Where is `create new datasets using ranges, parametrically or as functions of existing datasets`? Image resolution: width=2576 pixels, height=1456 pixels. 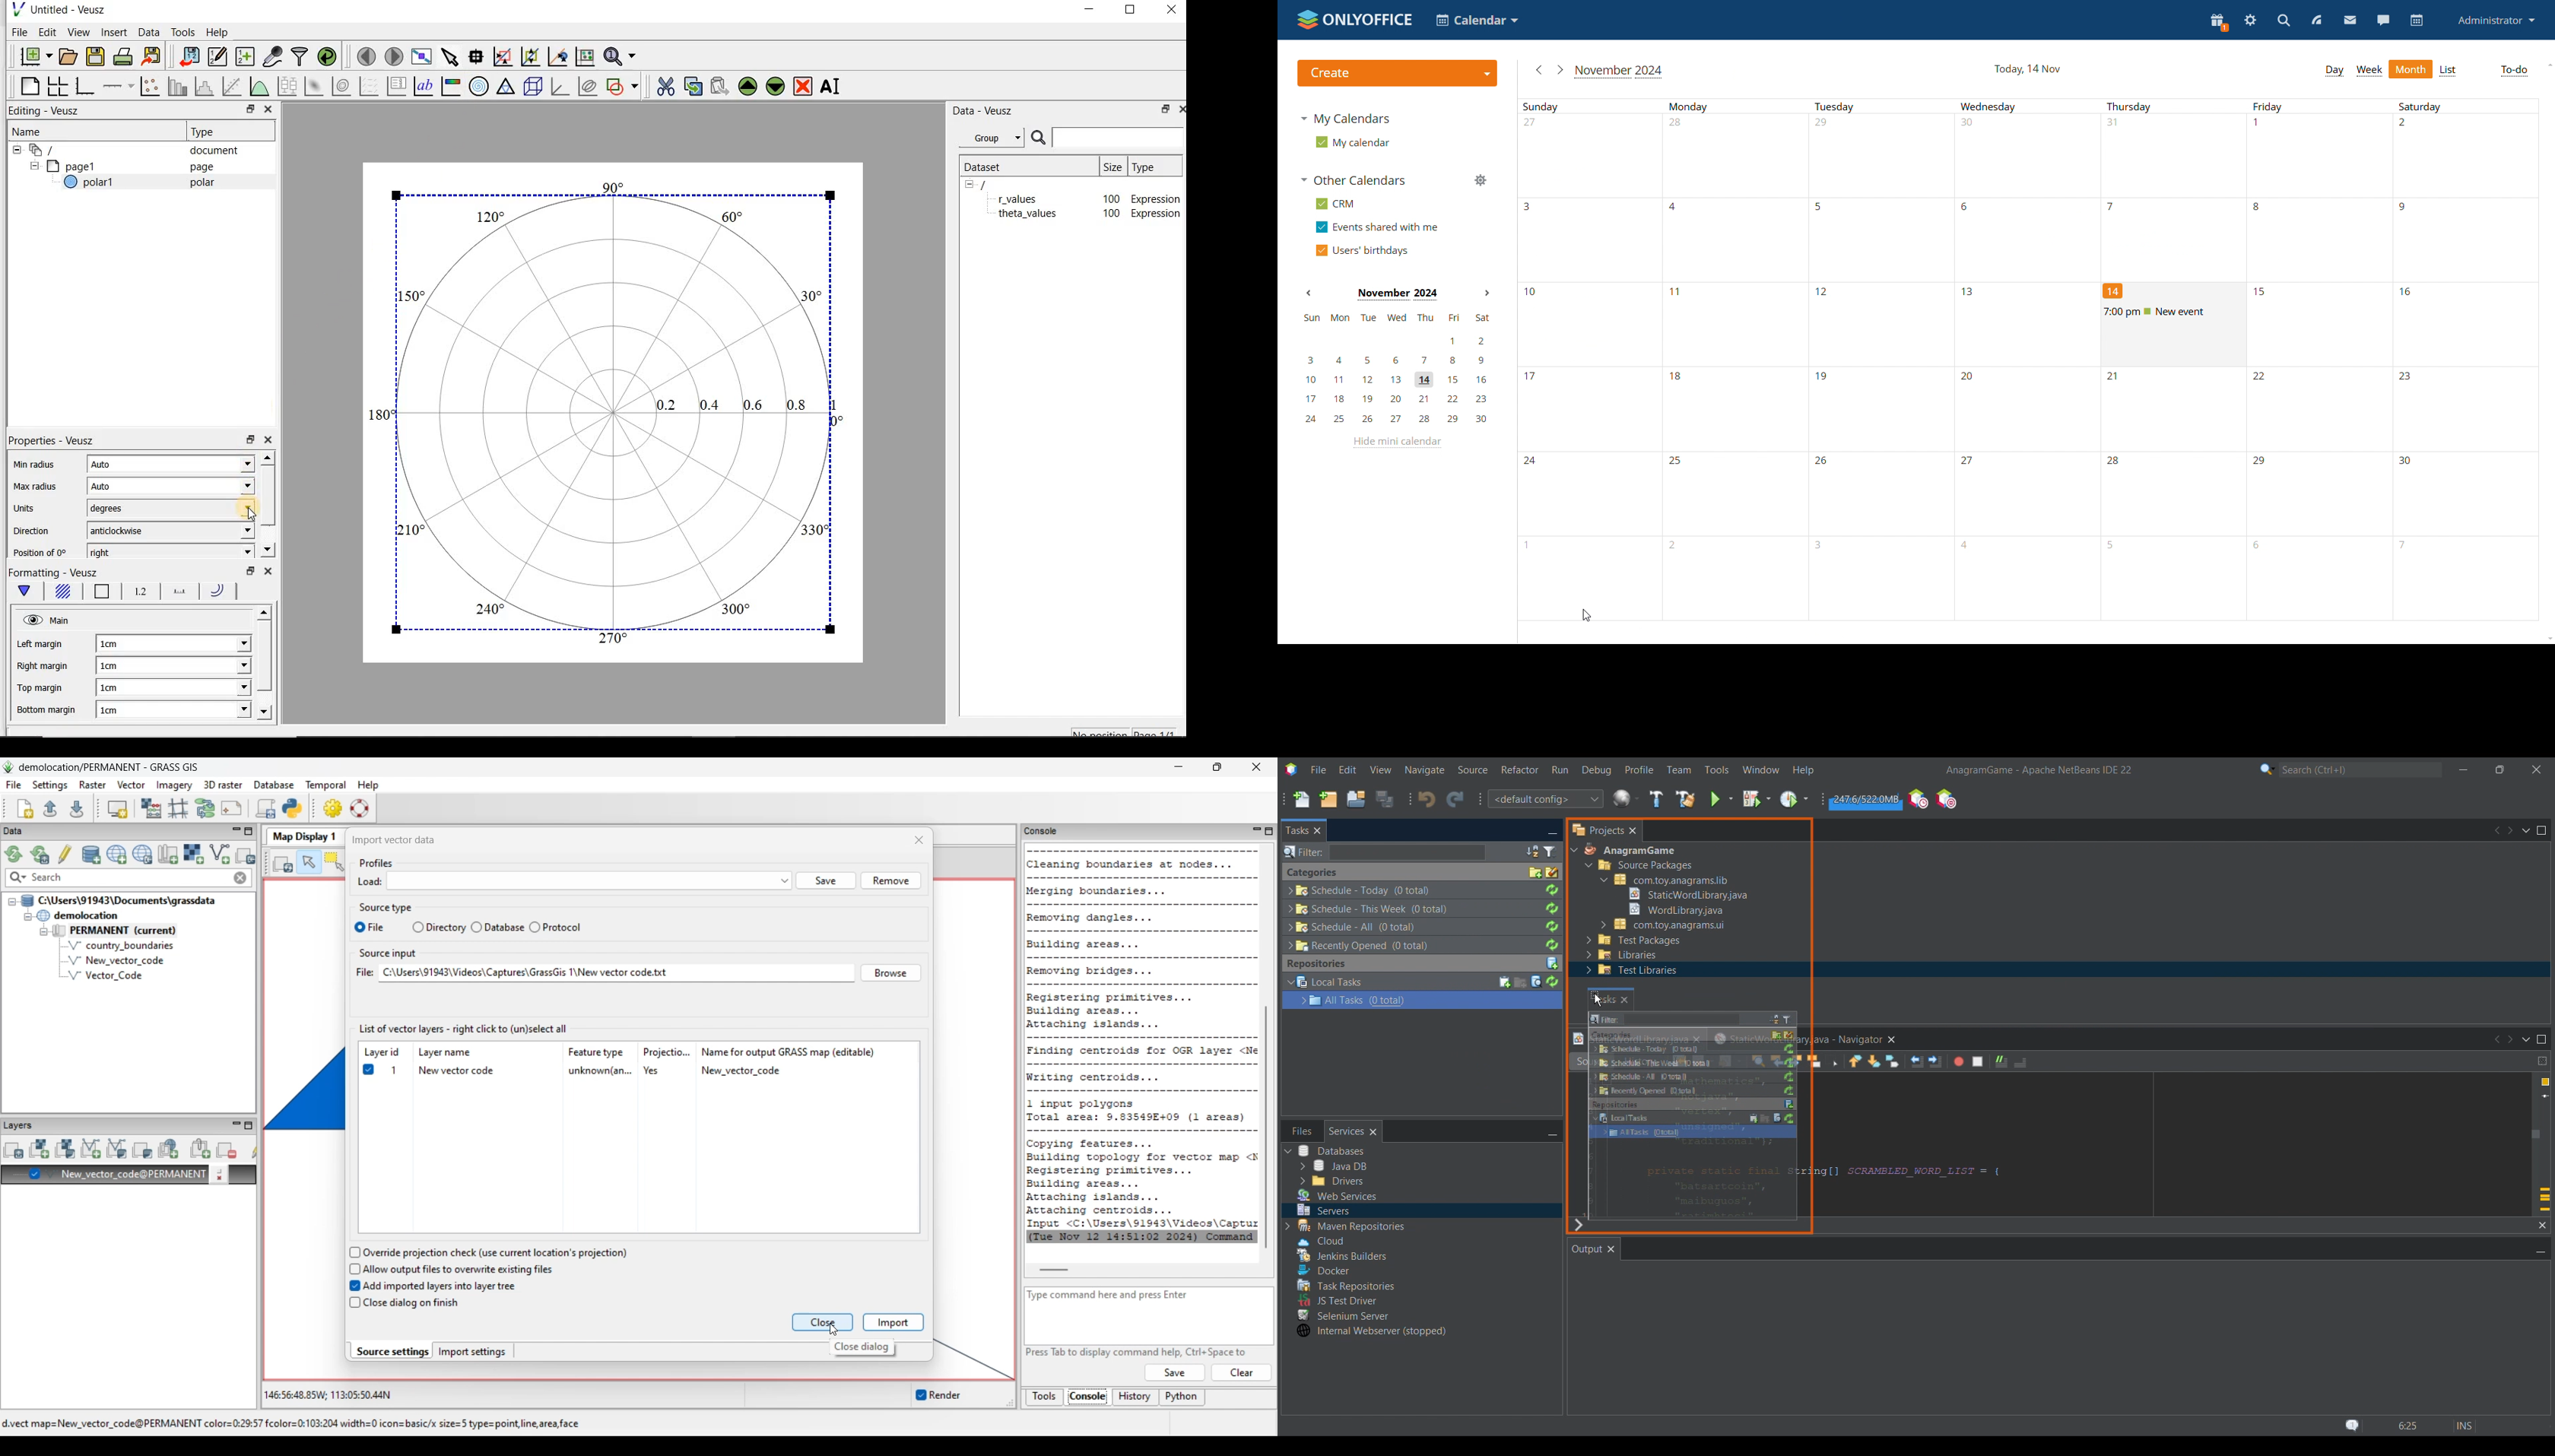
create new datasets using ranges, parametrically or as functions of existing datasets is located at coordinates (246, 57).